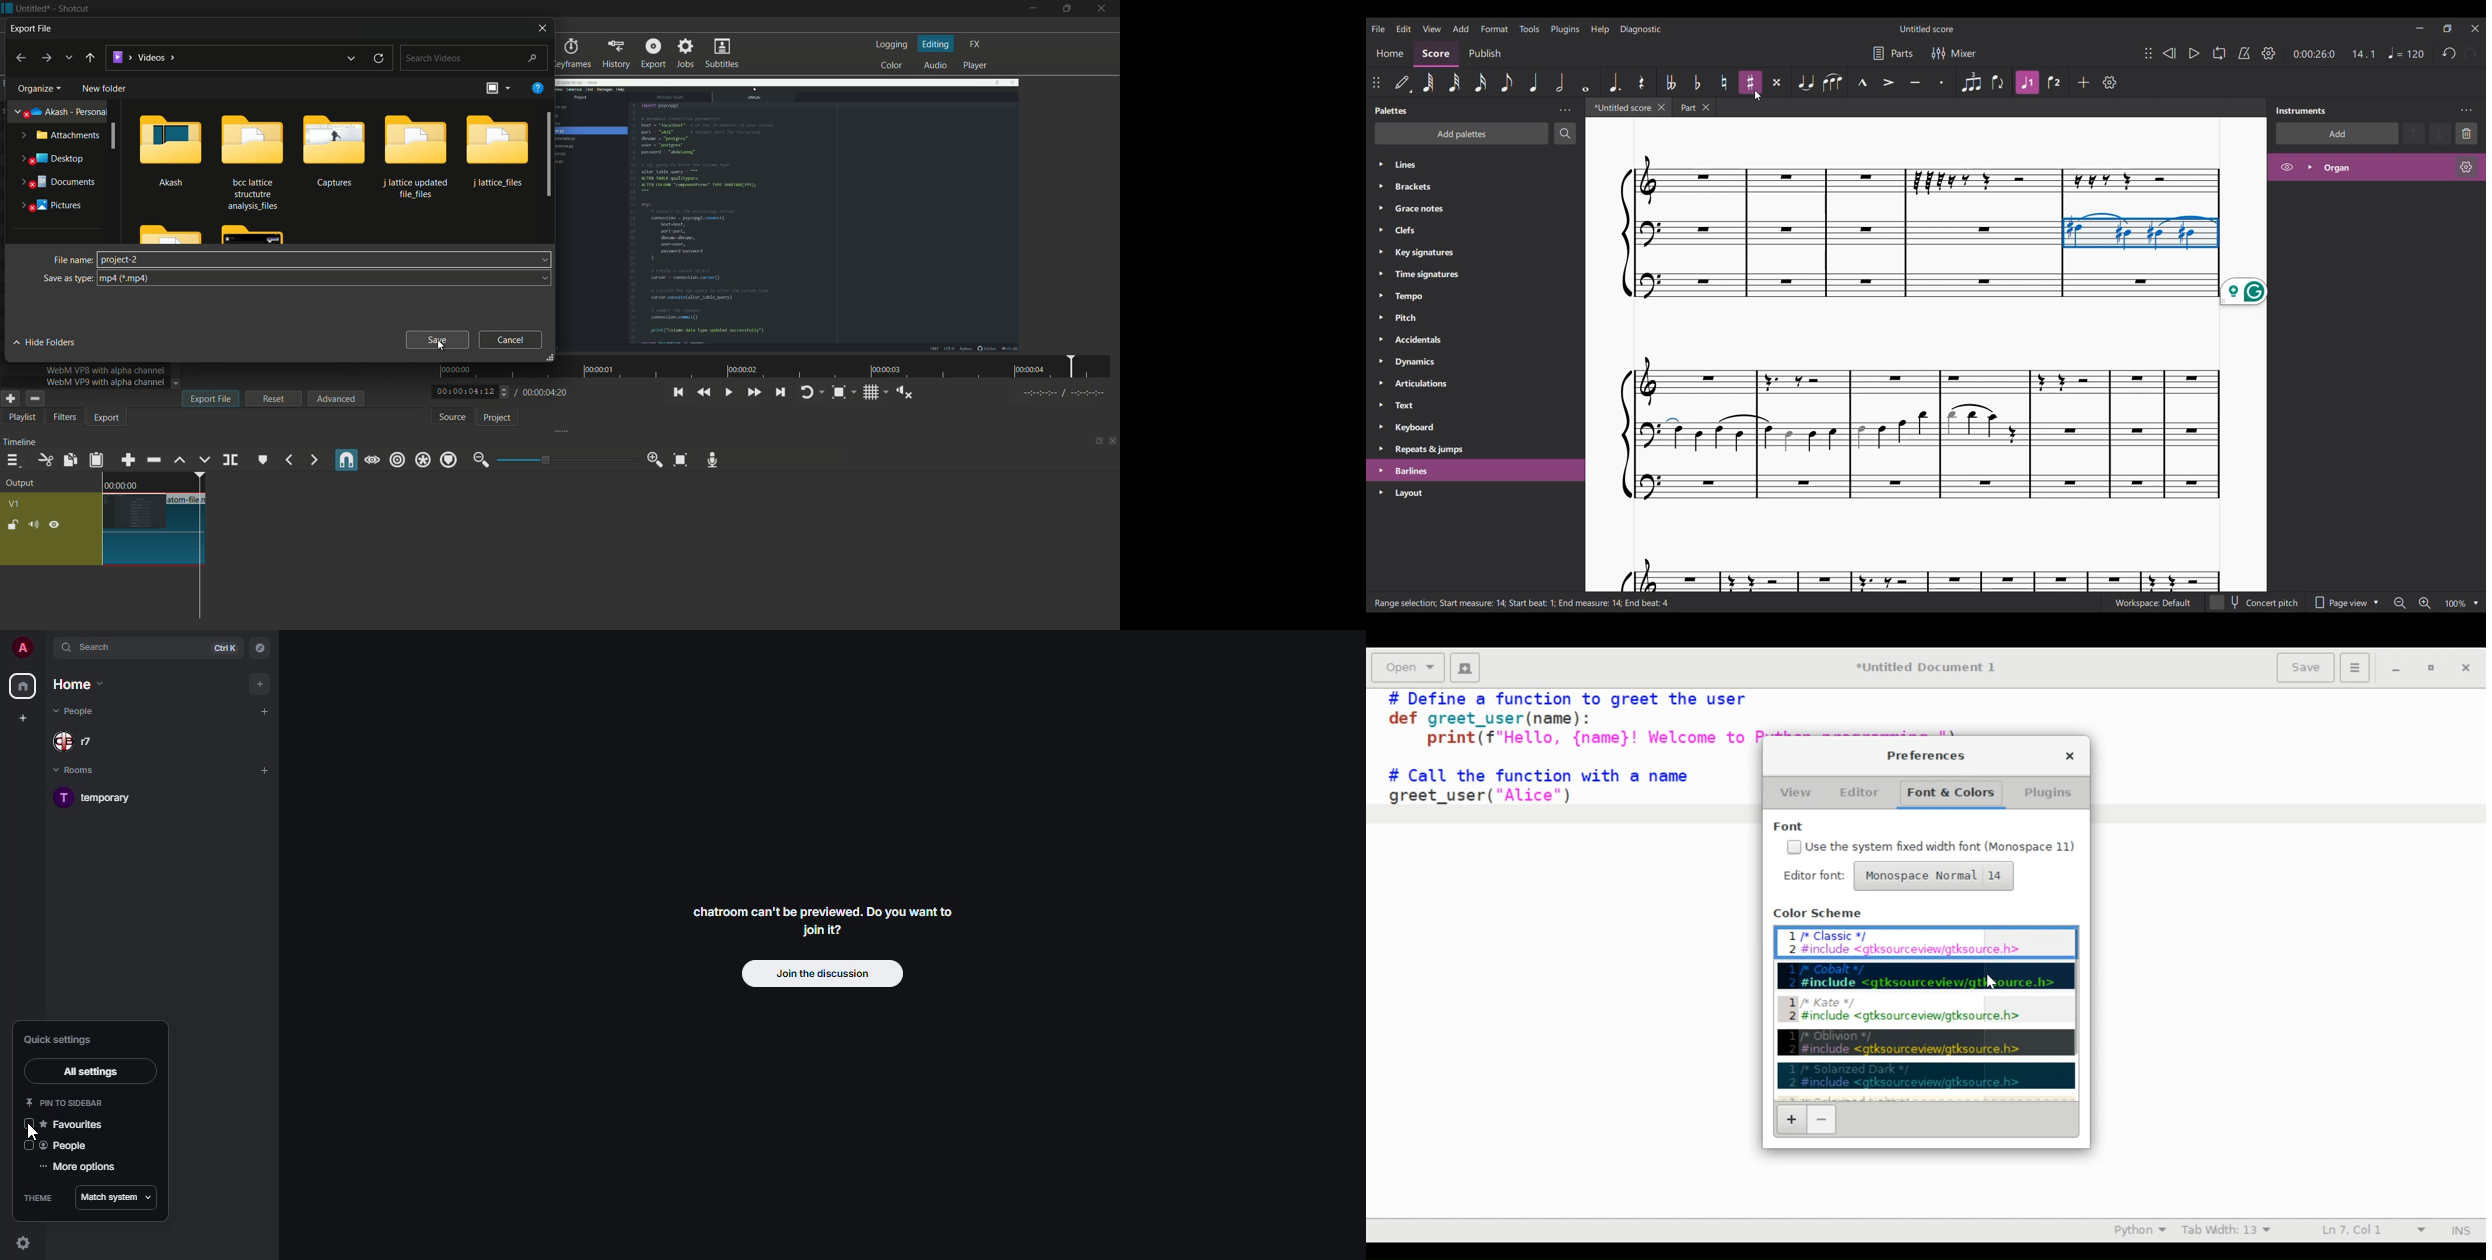  Describe the element at coordinates (2244, 292) in the screenshot. I see `Grammarly extension` at that location.